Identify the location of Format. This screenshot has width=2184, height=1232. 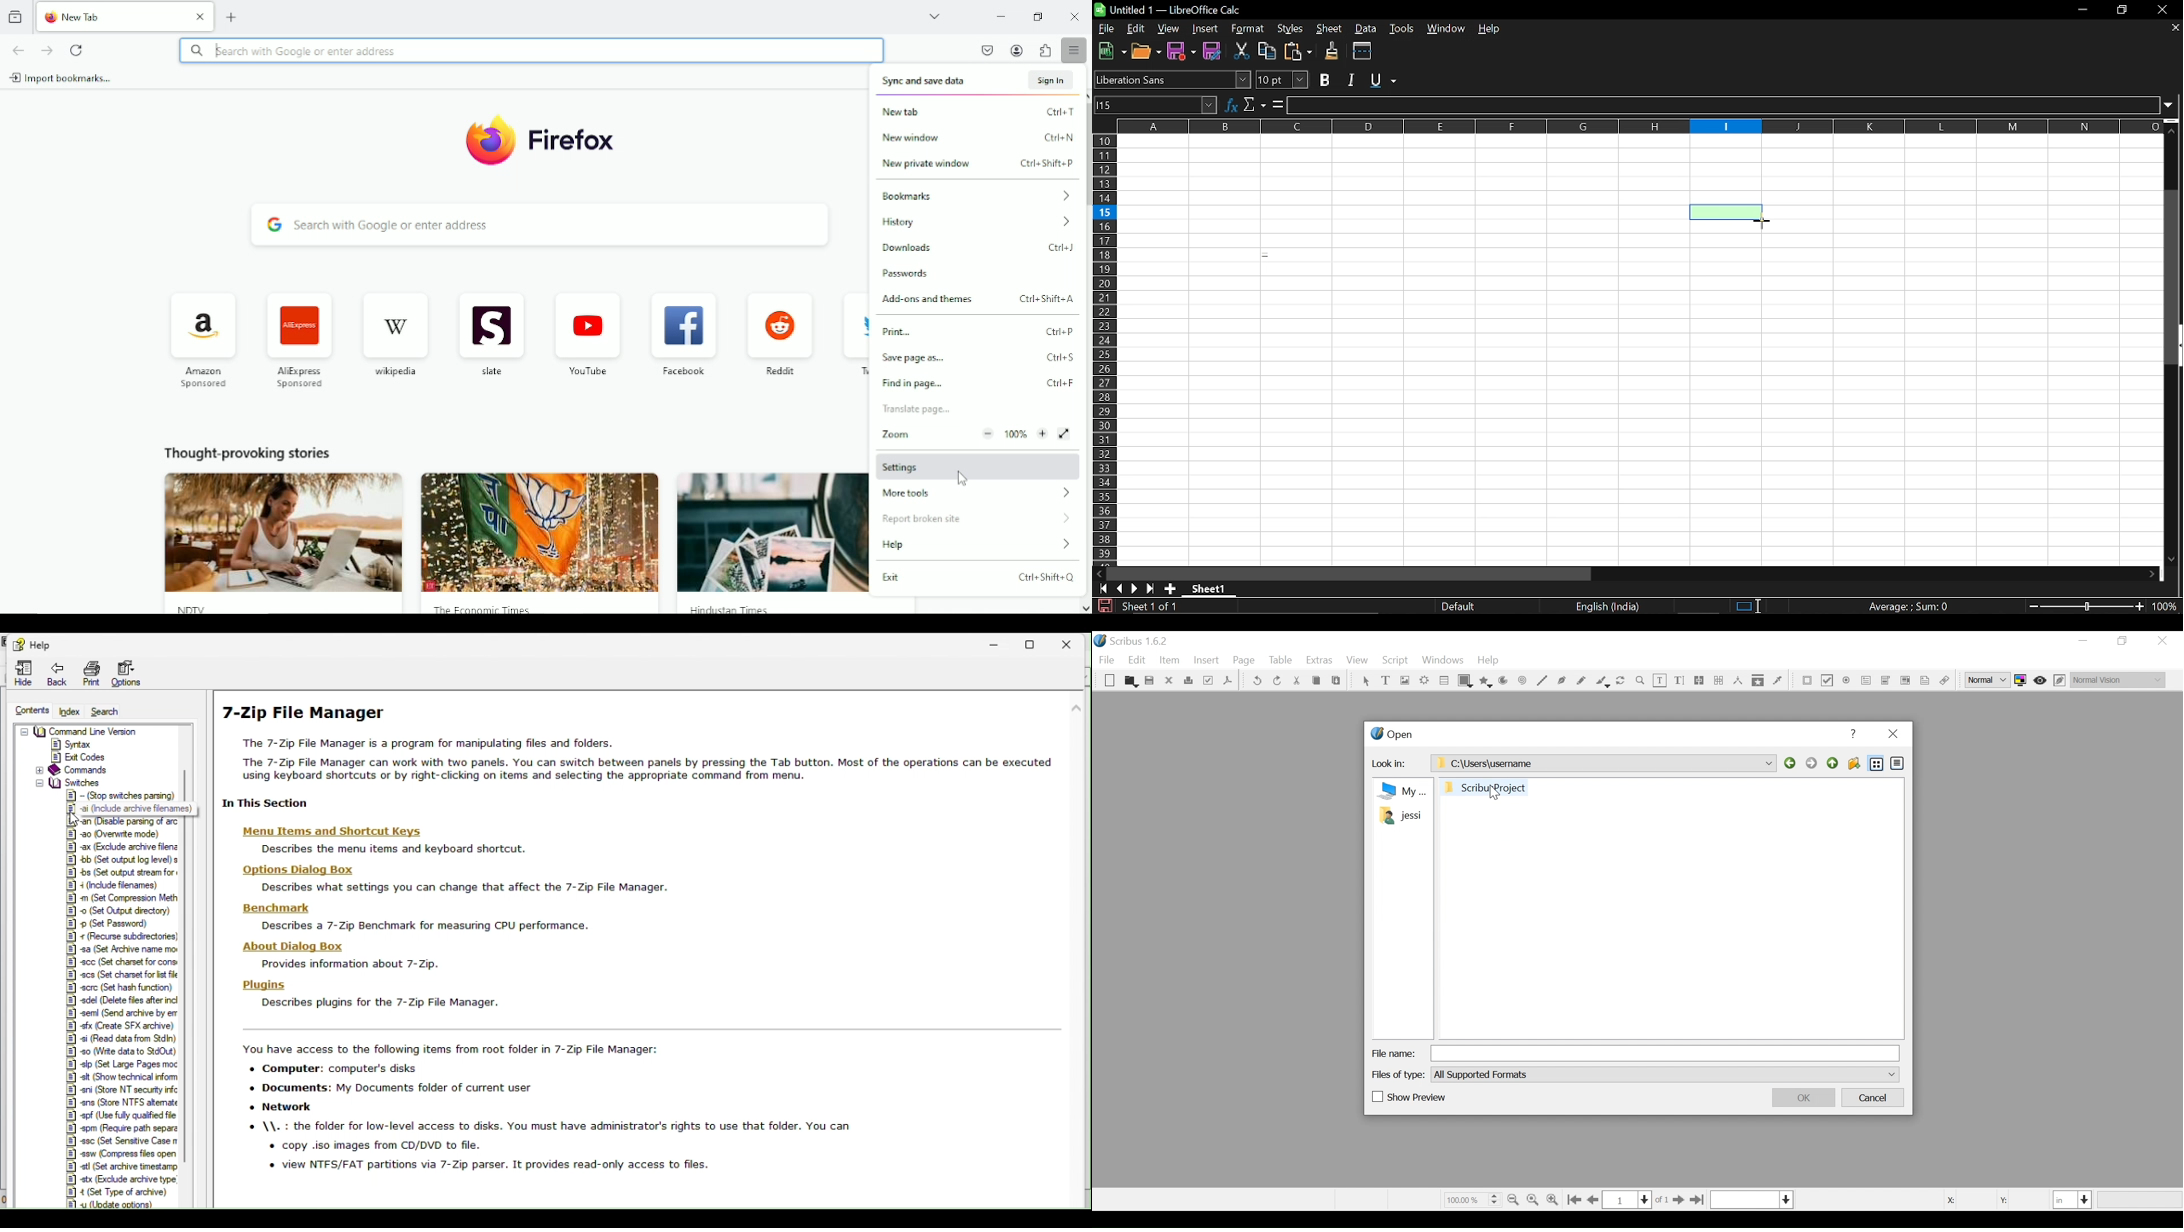
(1246, 29).